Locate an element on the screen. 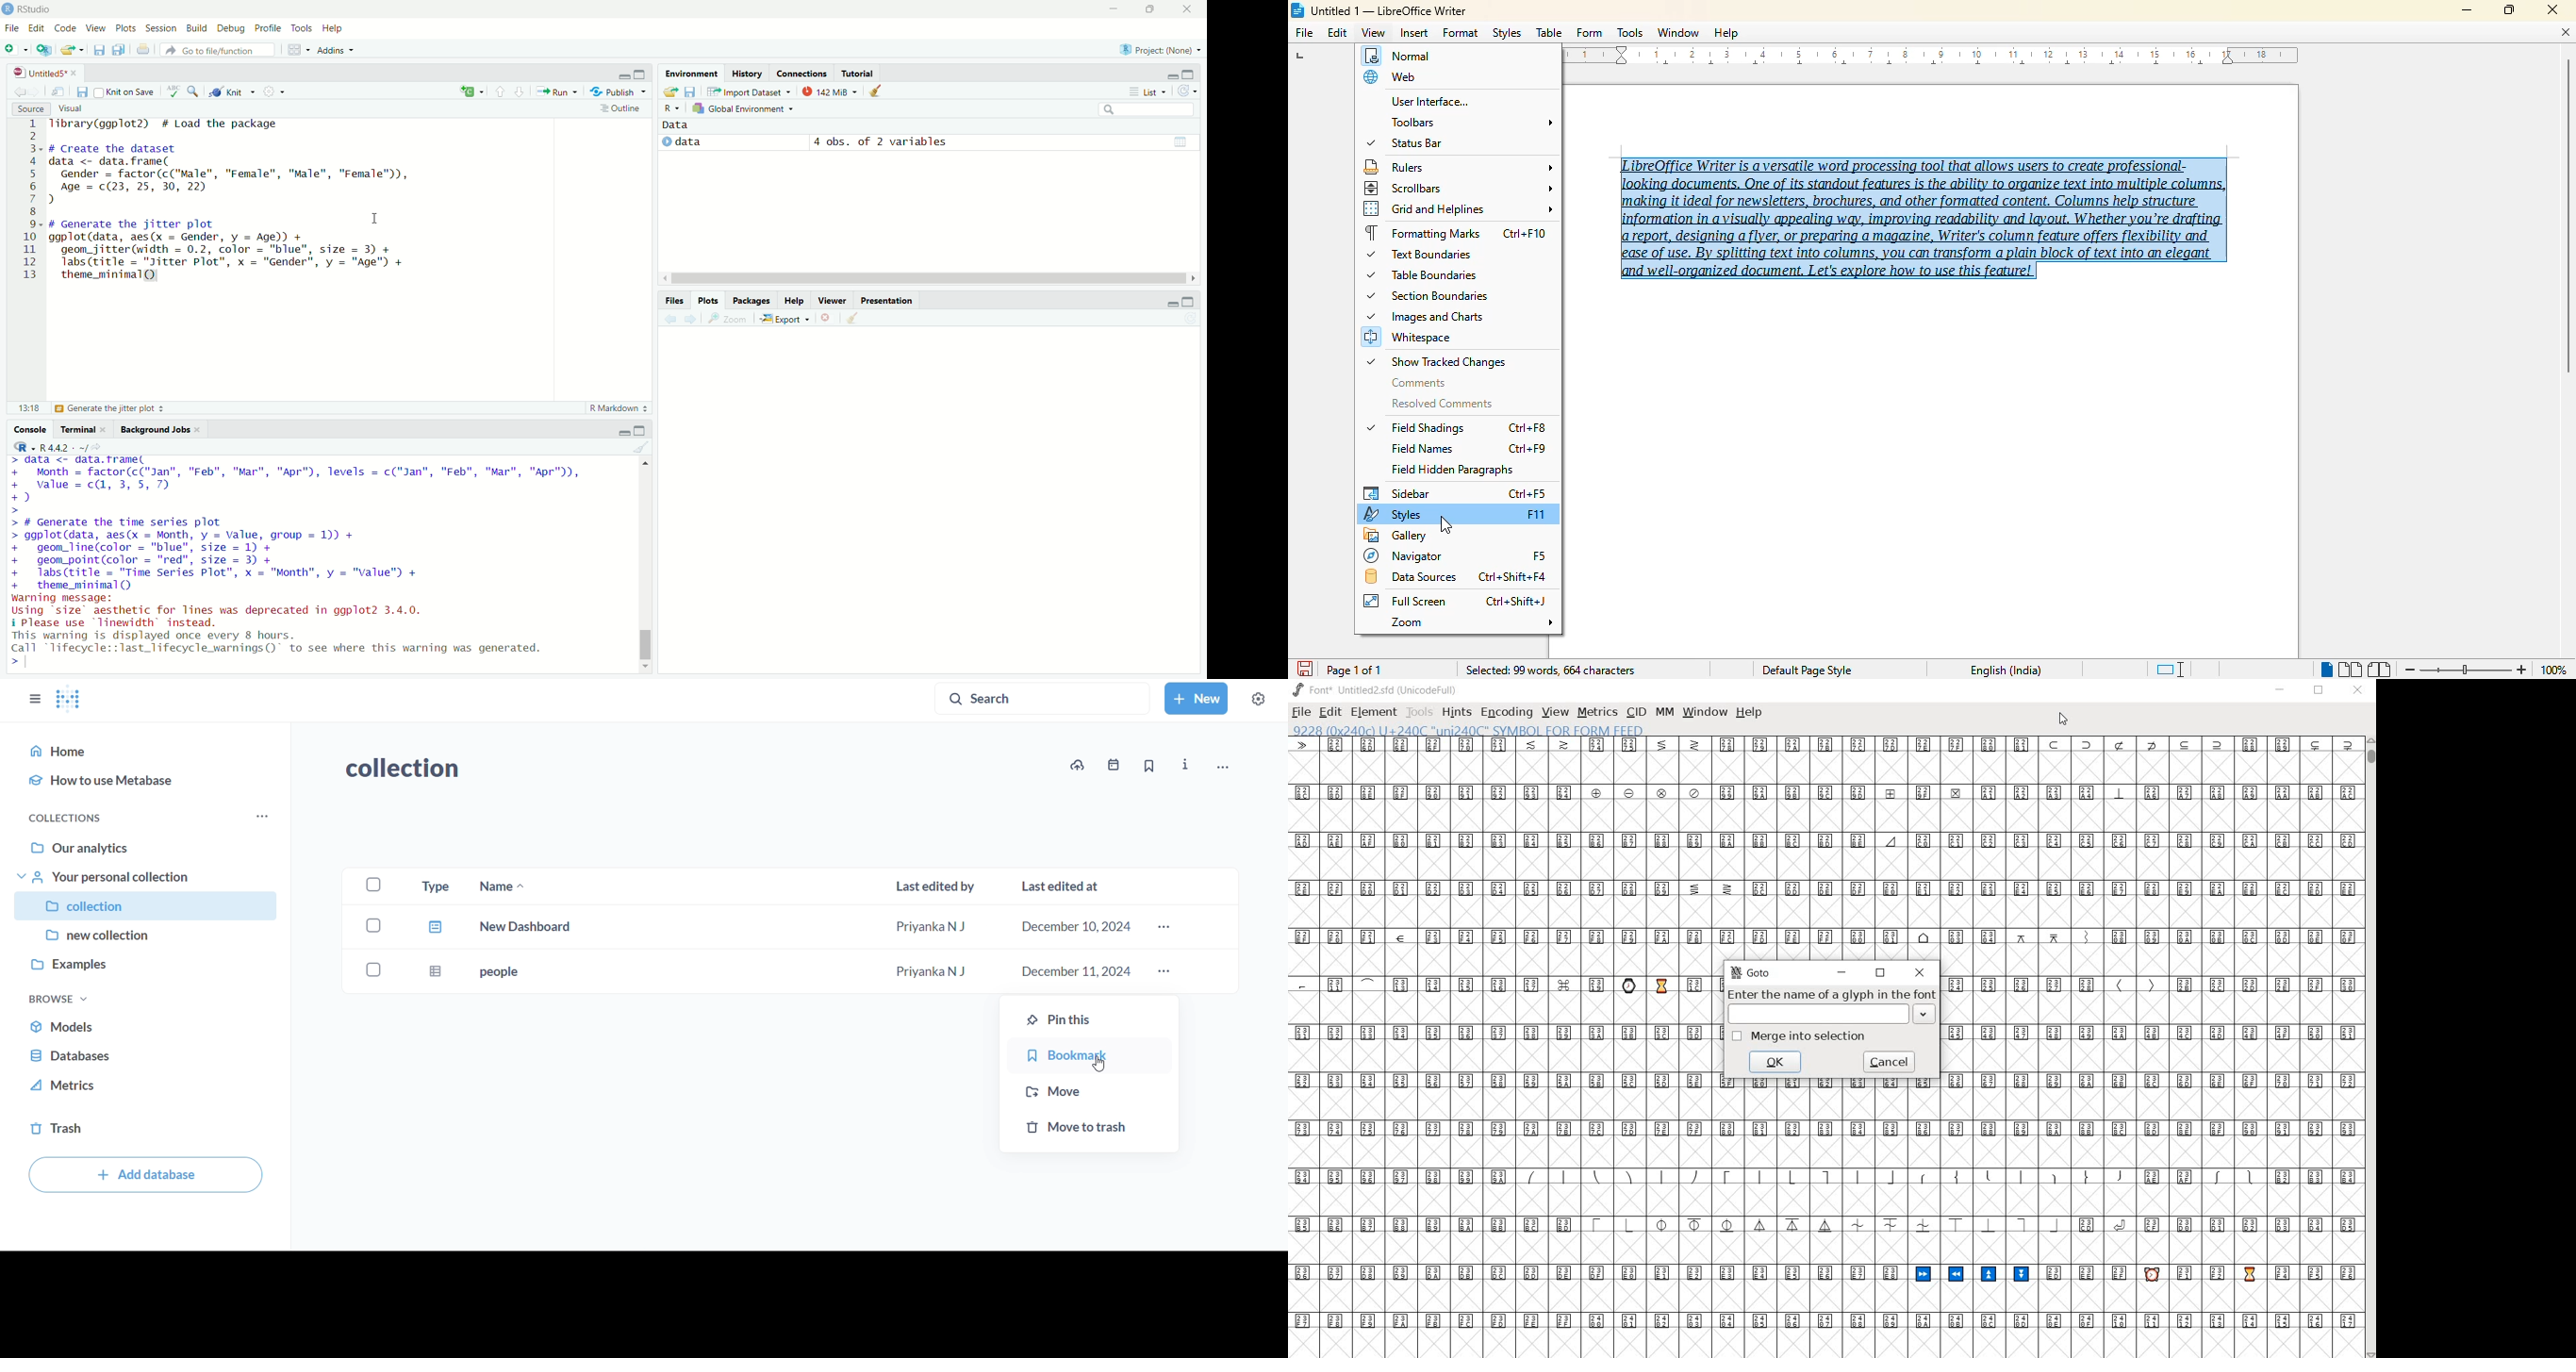 The height and width of the screenshot is (1372, 2576). file is located at coordinates (1303, 32).